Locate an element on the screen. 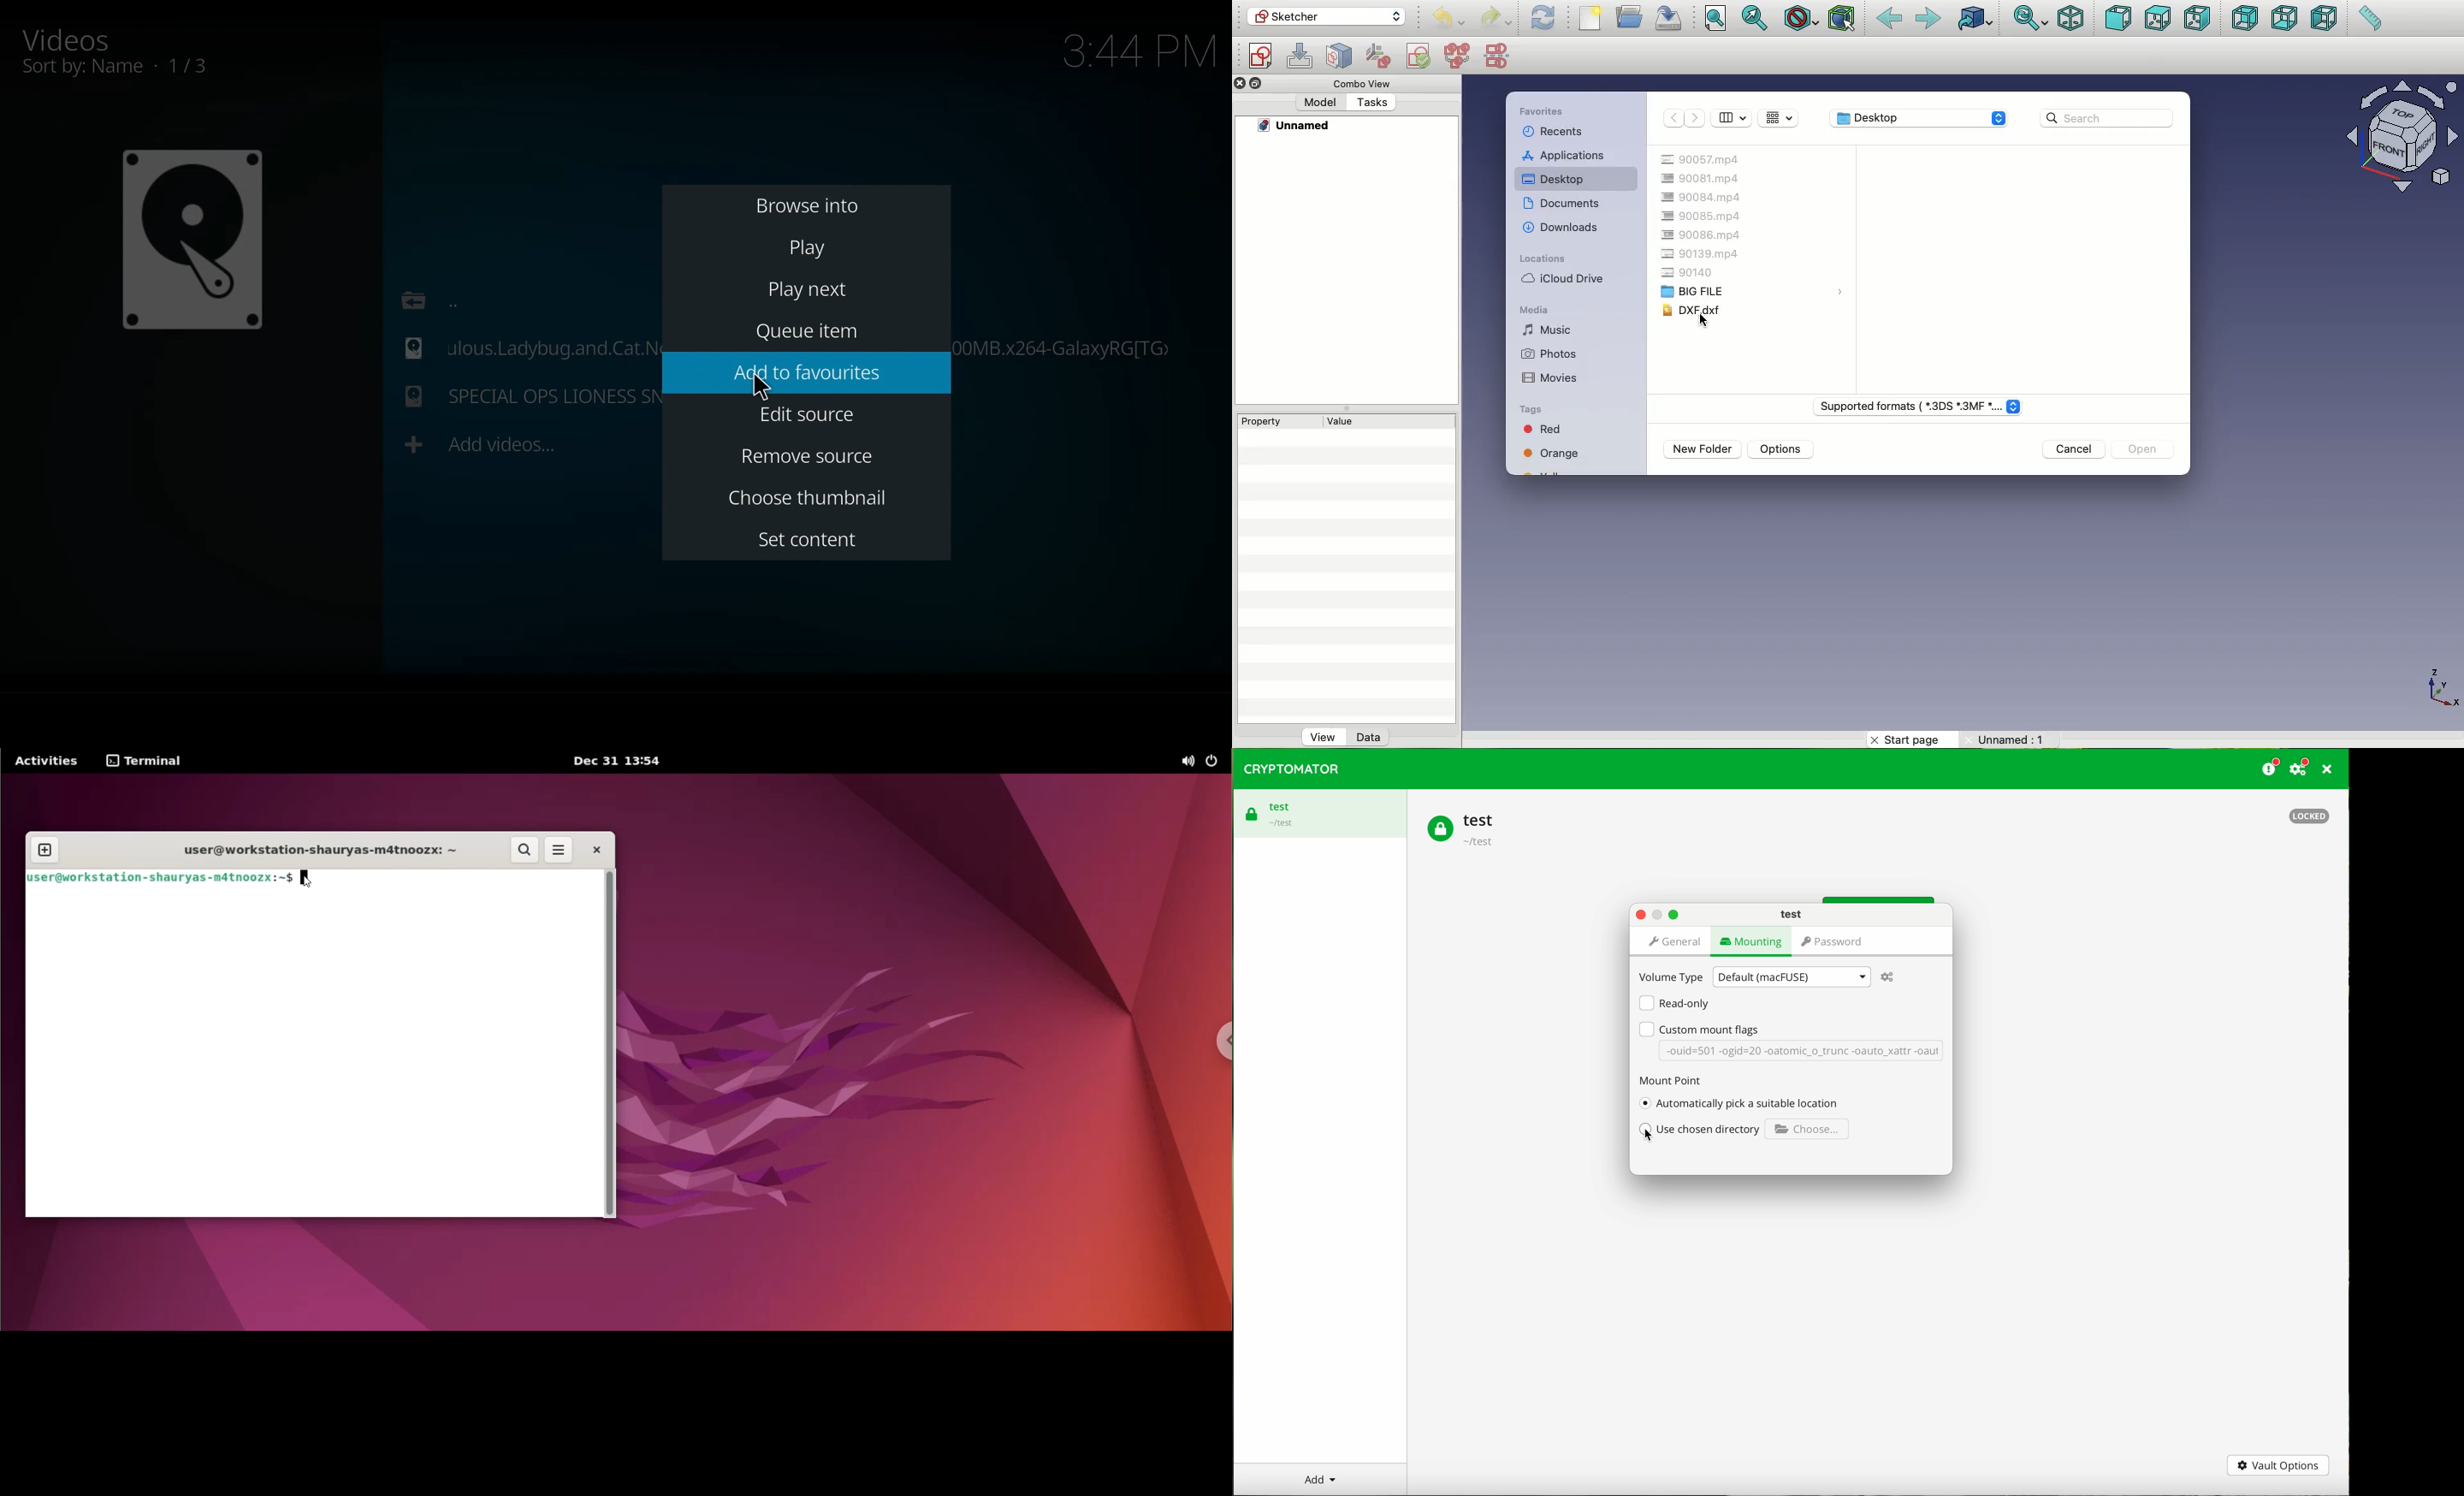 The width and height of the screenshot is (2464, 1512). Undo is located at coordinates (1451, 20).